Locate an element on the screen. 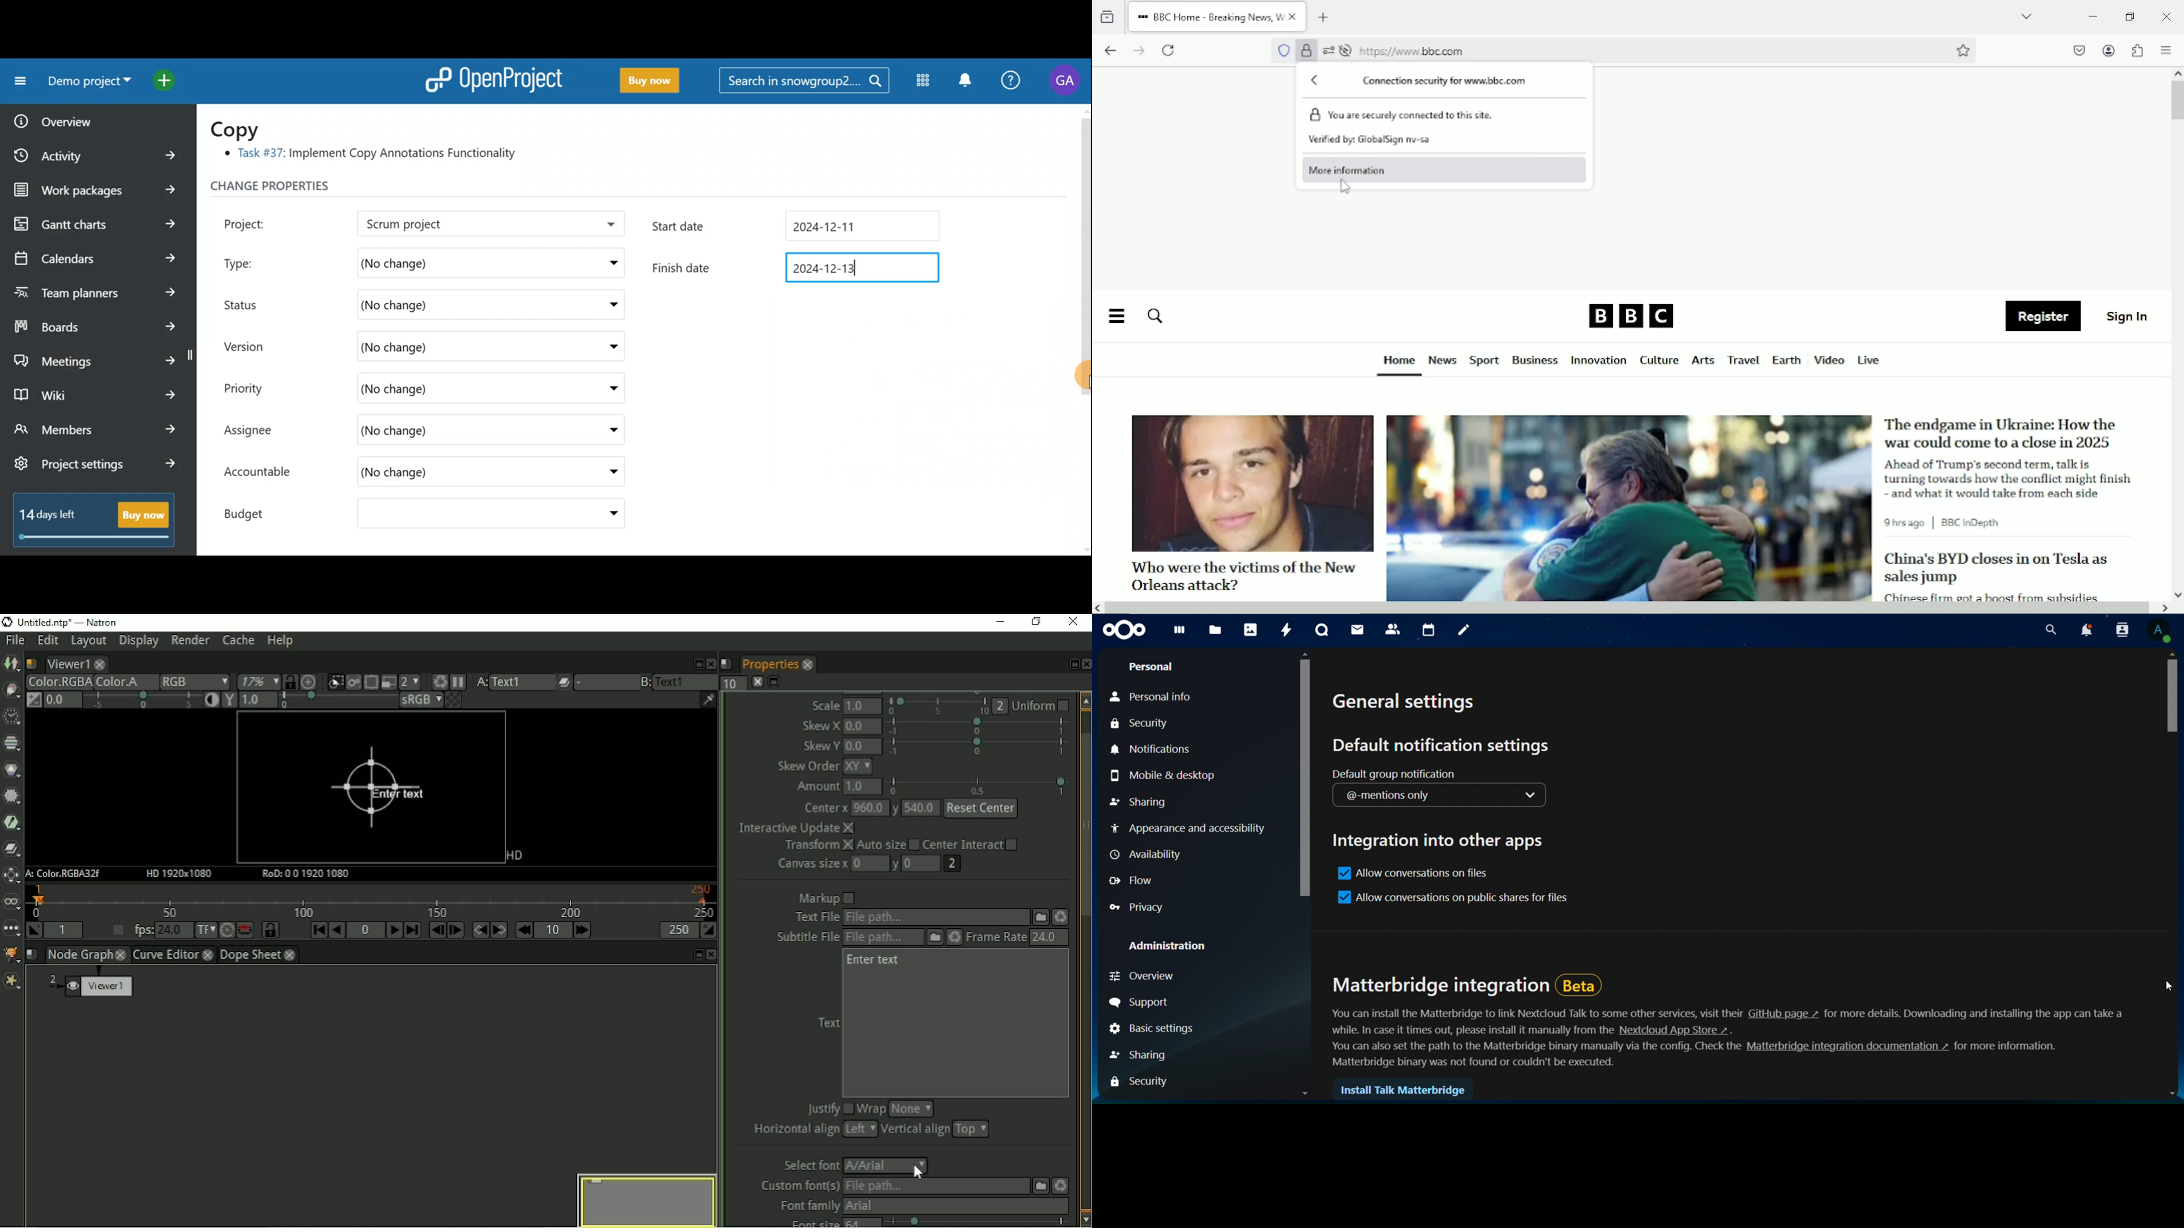 The width and height of the screenshot is (2184, 1232). Innovation is located at coordinates (1599, 361).